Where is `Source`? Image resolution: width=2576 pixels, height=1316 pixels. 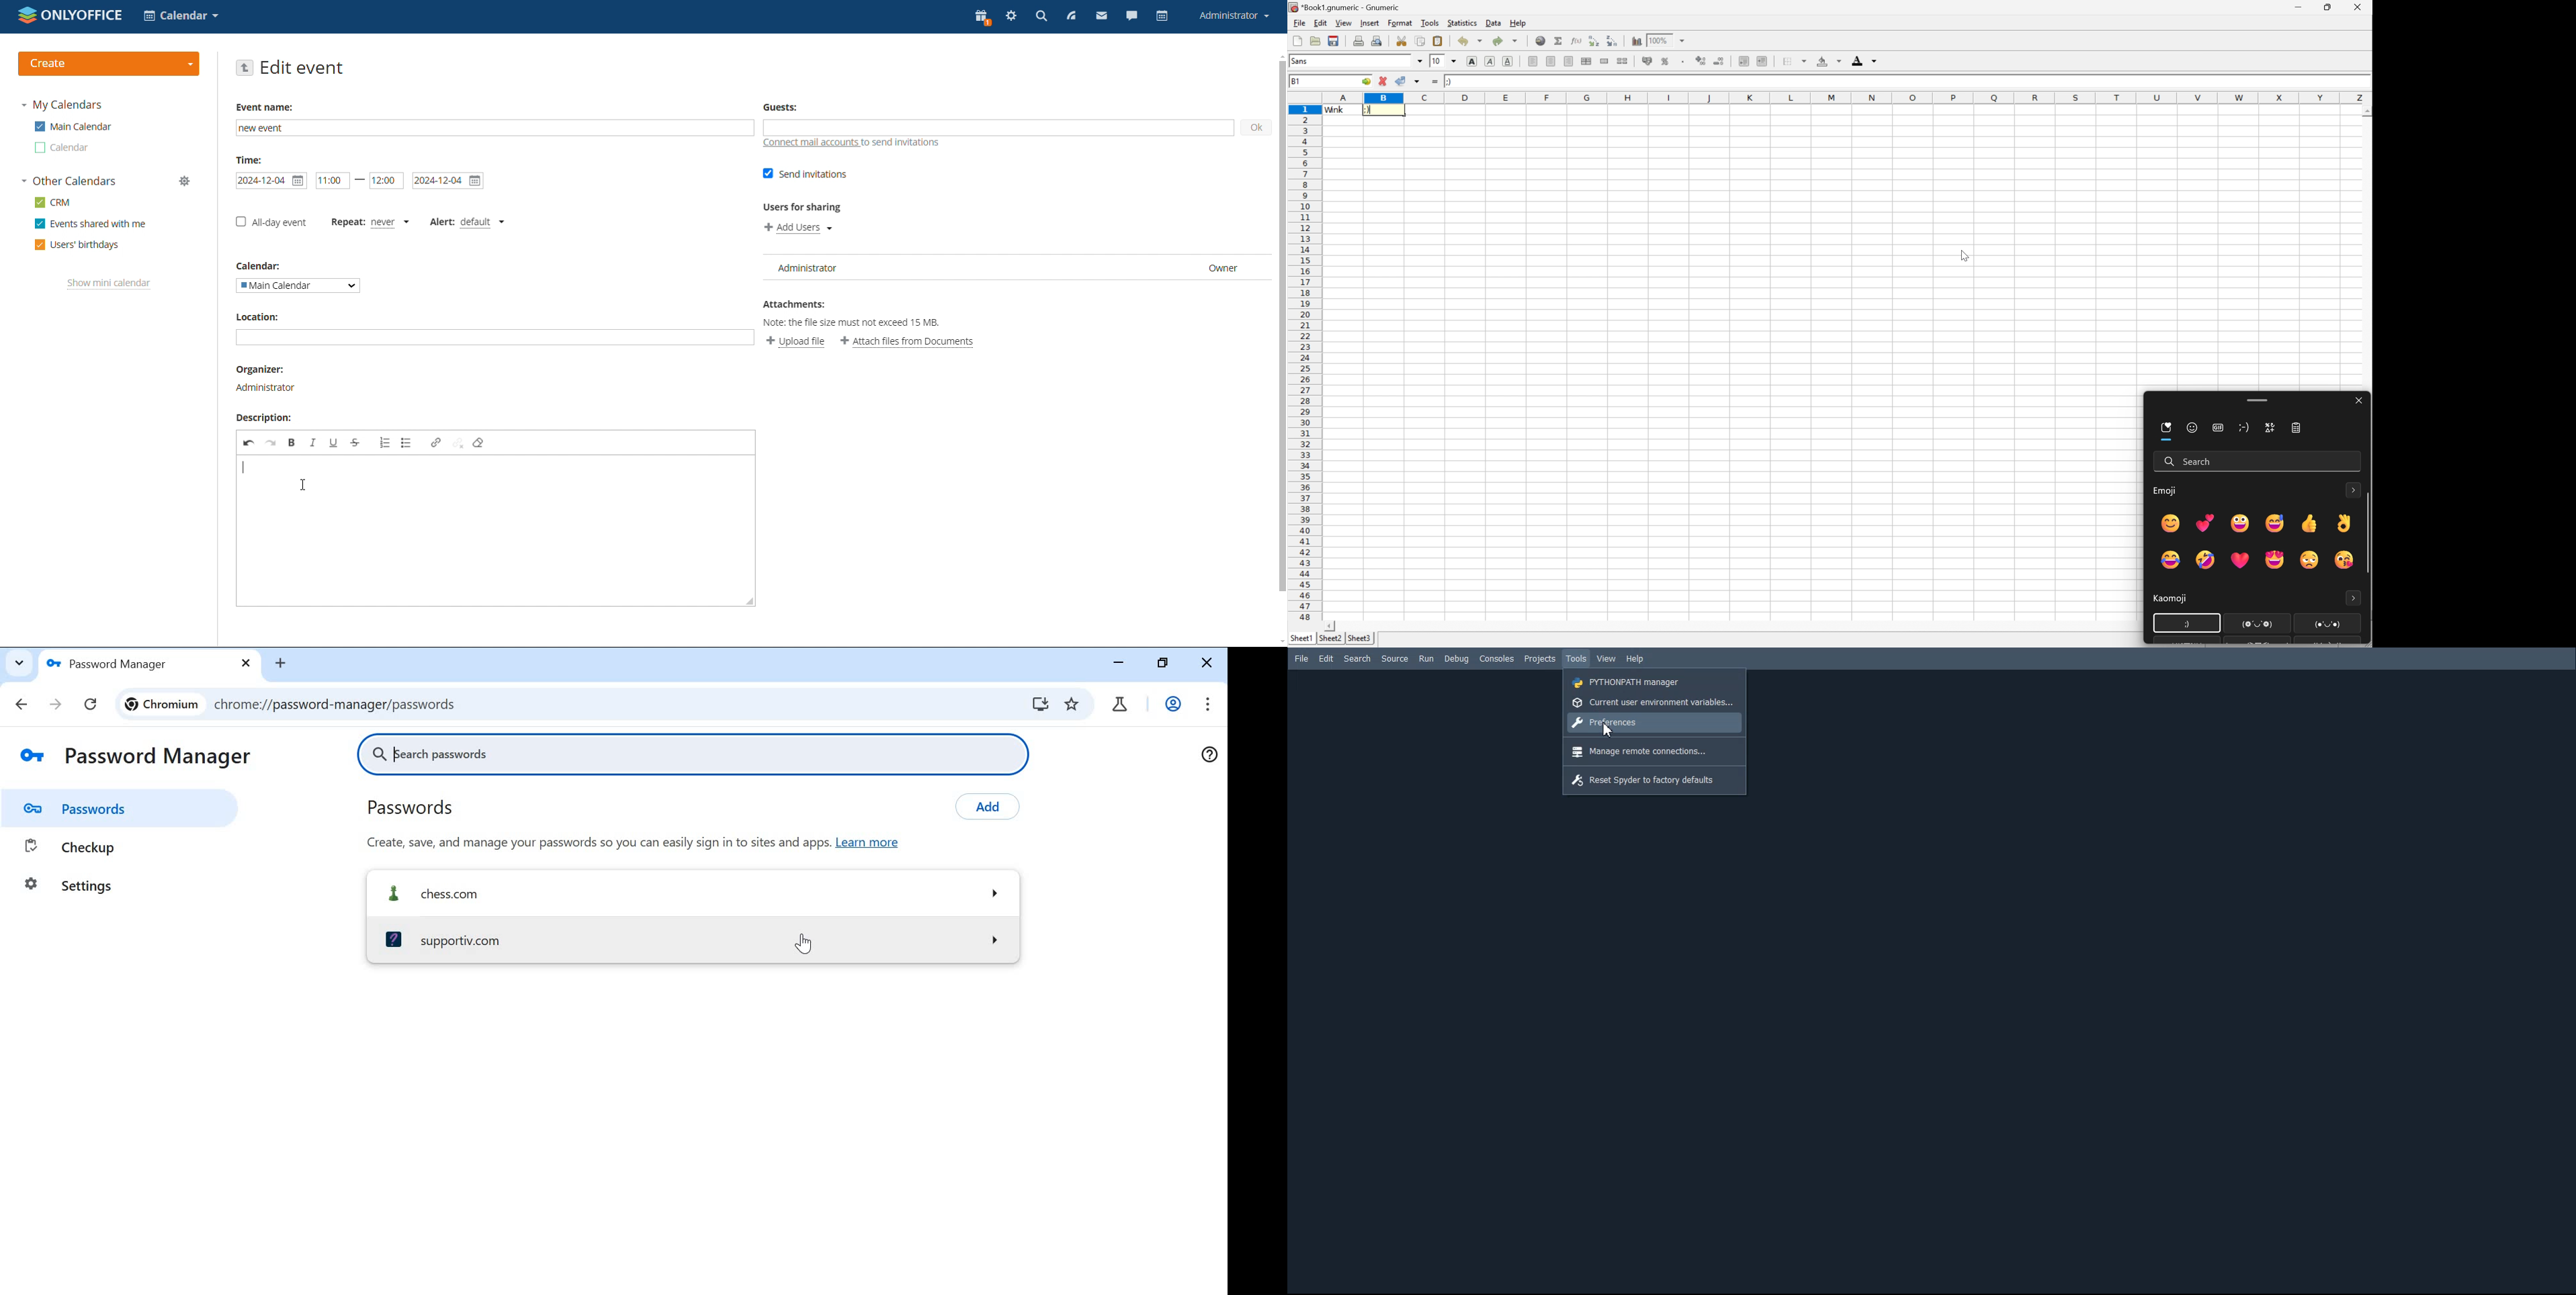
Source is located at coordinates (1394, 659).